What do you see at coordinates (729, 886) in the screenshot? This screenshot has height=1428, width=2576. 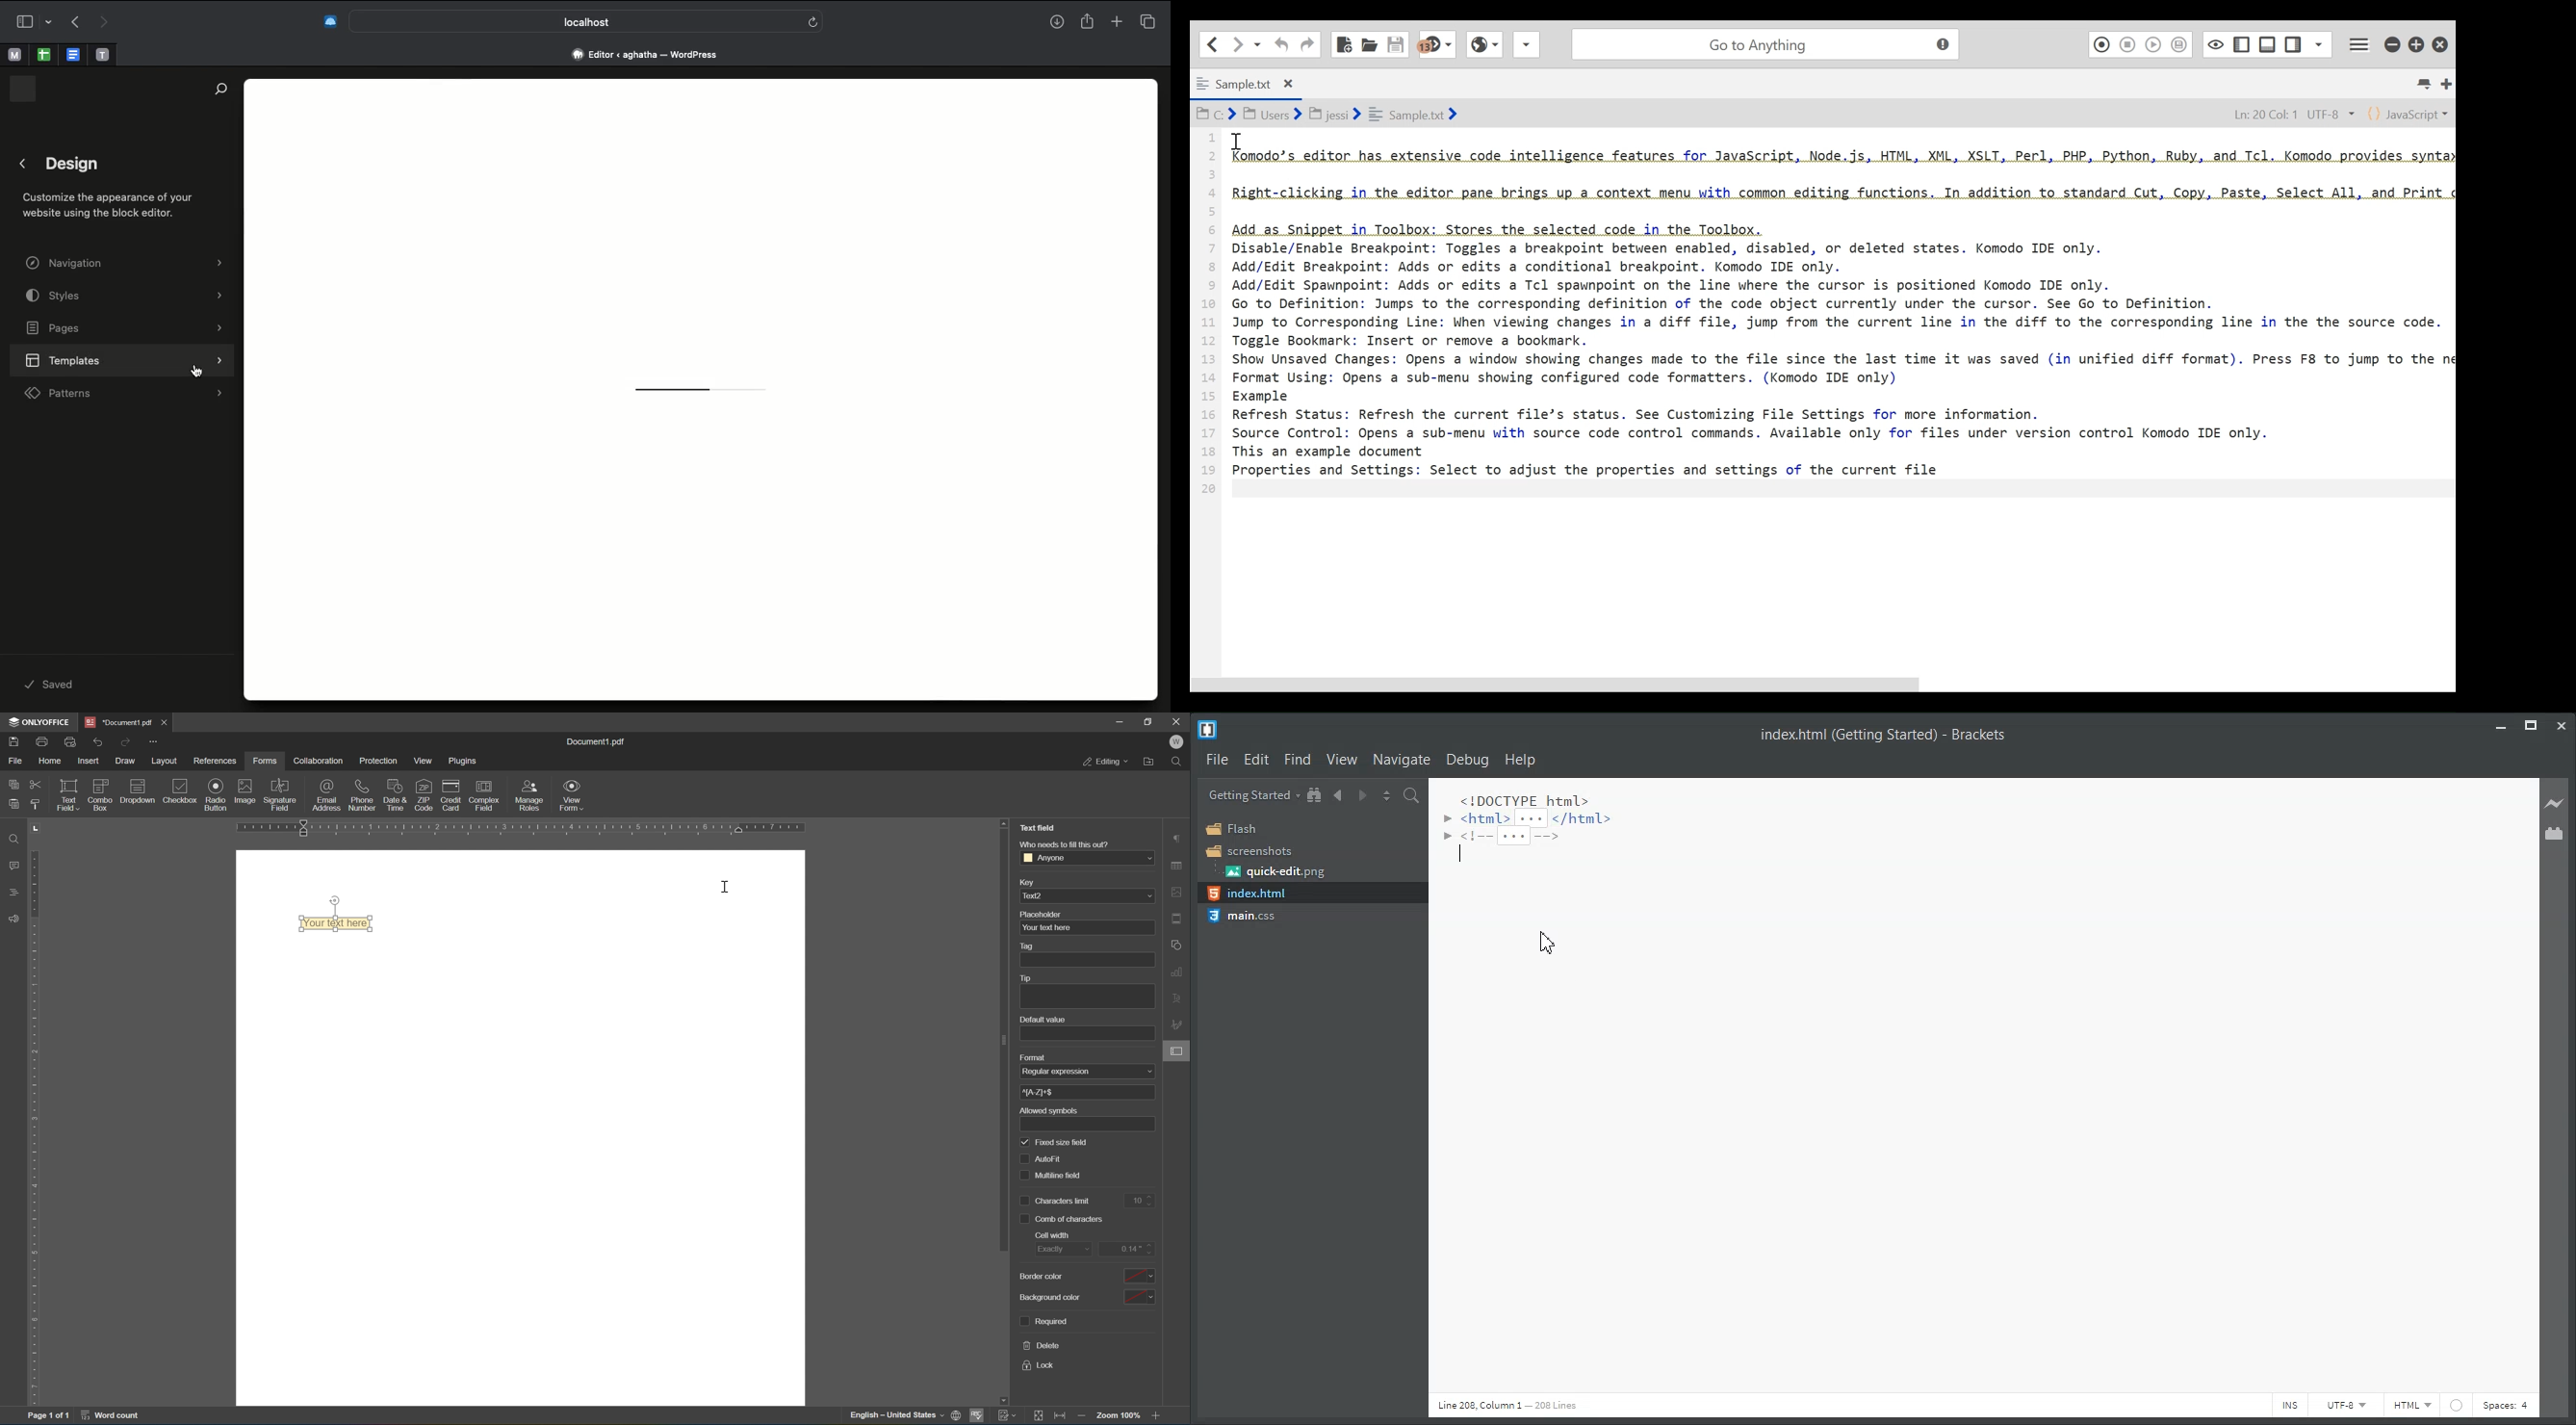 I see `cursor` at bounding box center [729, 886].